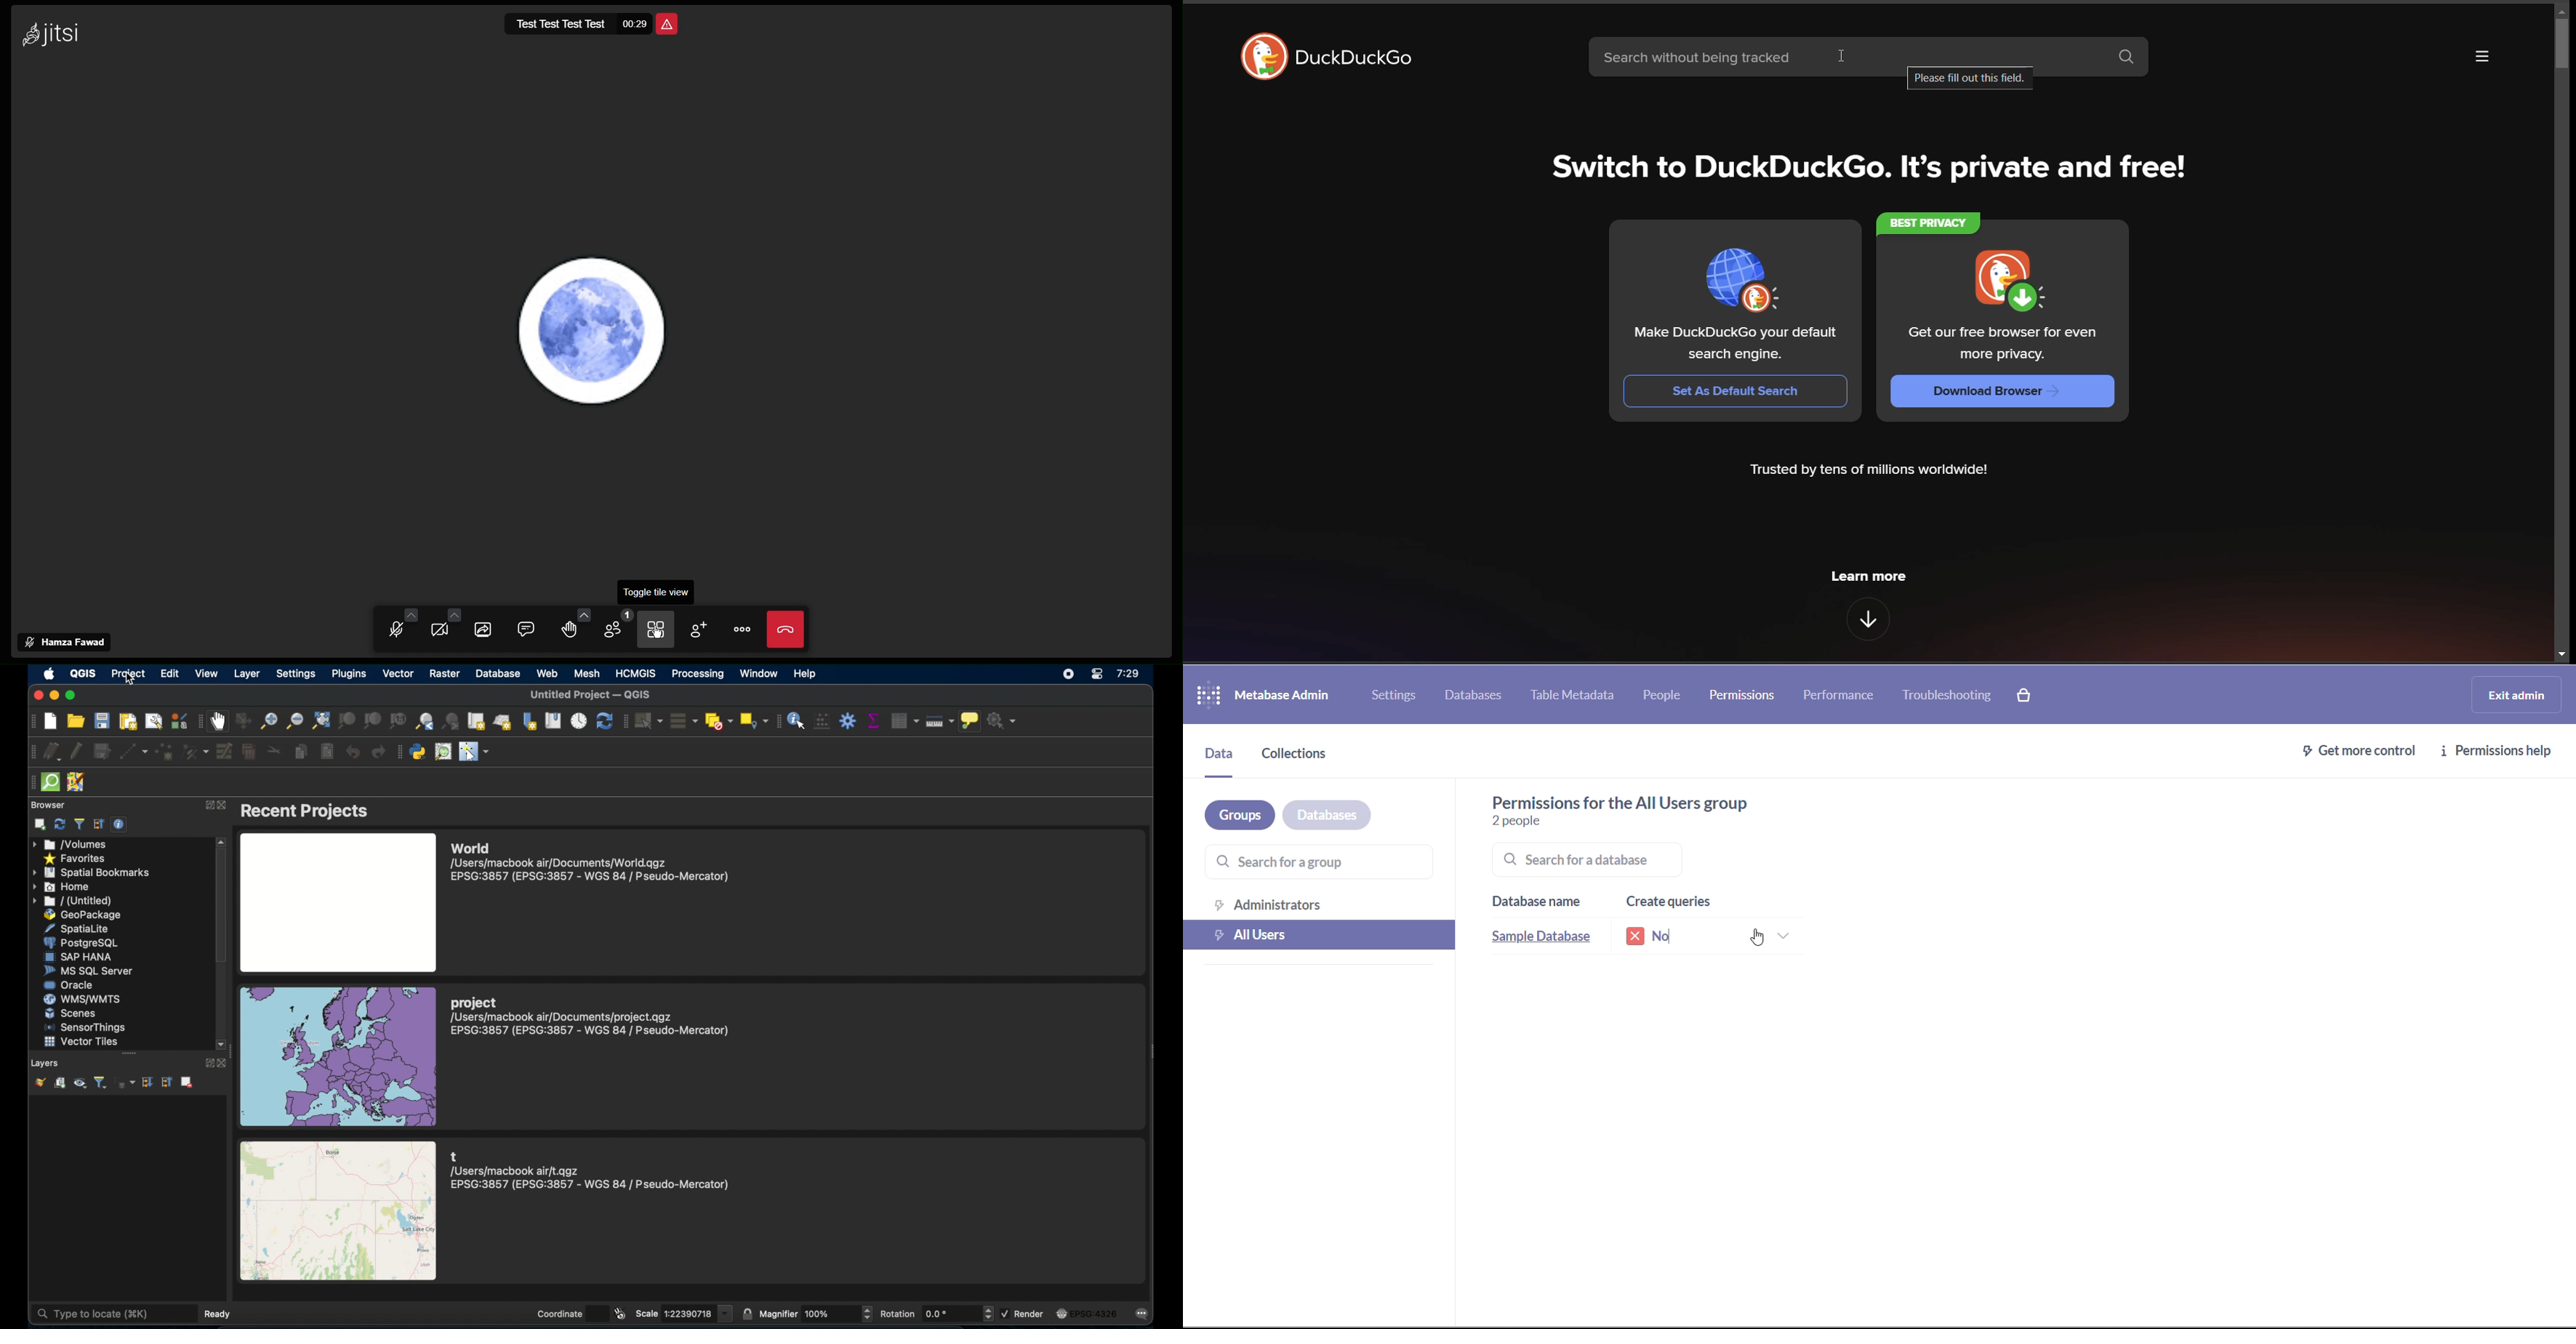 The image size is (2576, 1344). I want to click on layers, so click(46, 1063).